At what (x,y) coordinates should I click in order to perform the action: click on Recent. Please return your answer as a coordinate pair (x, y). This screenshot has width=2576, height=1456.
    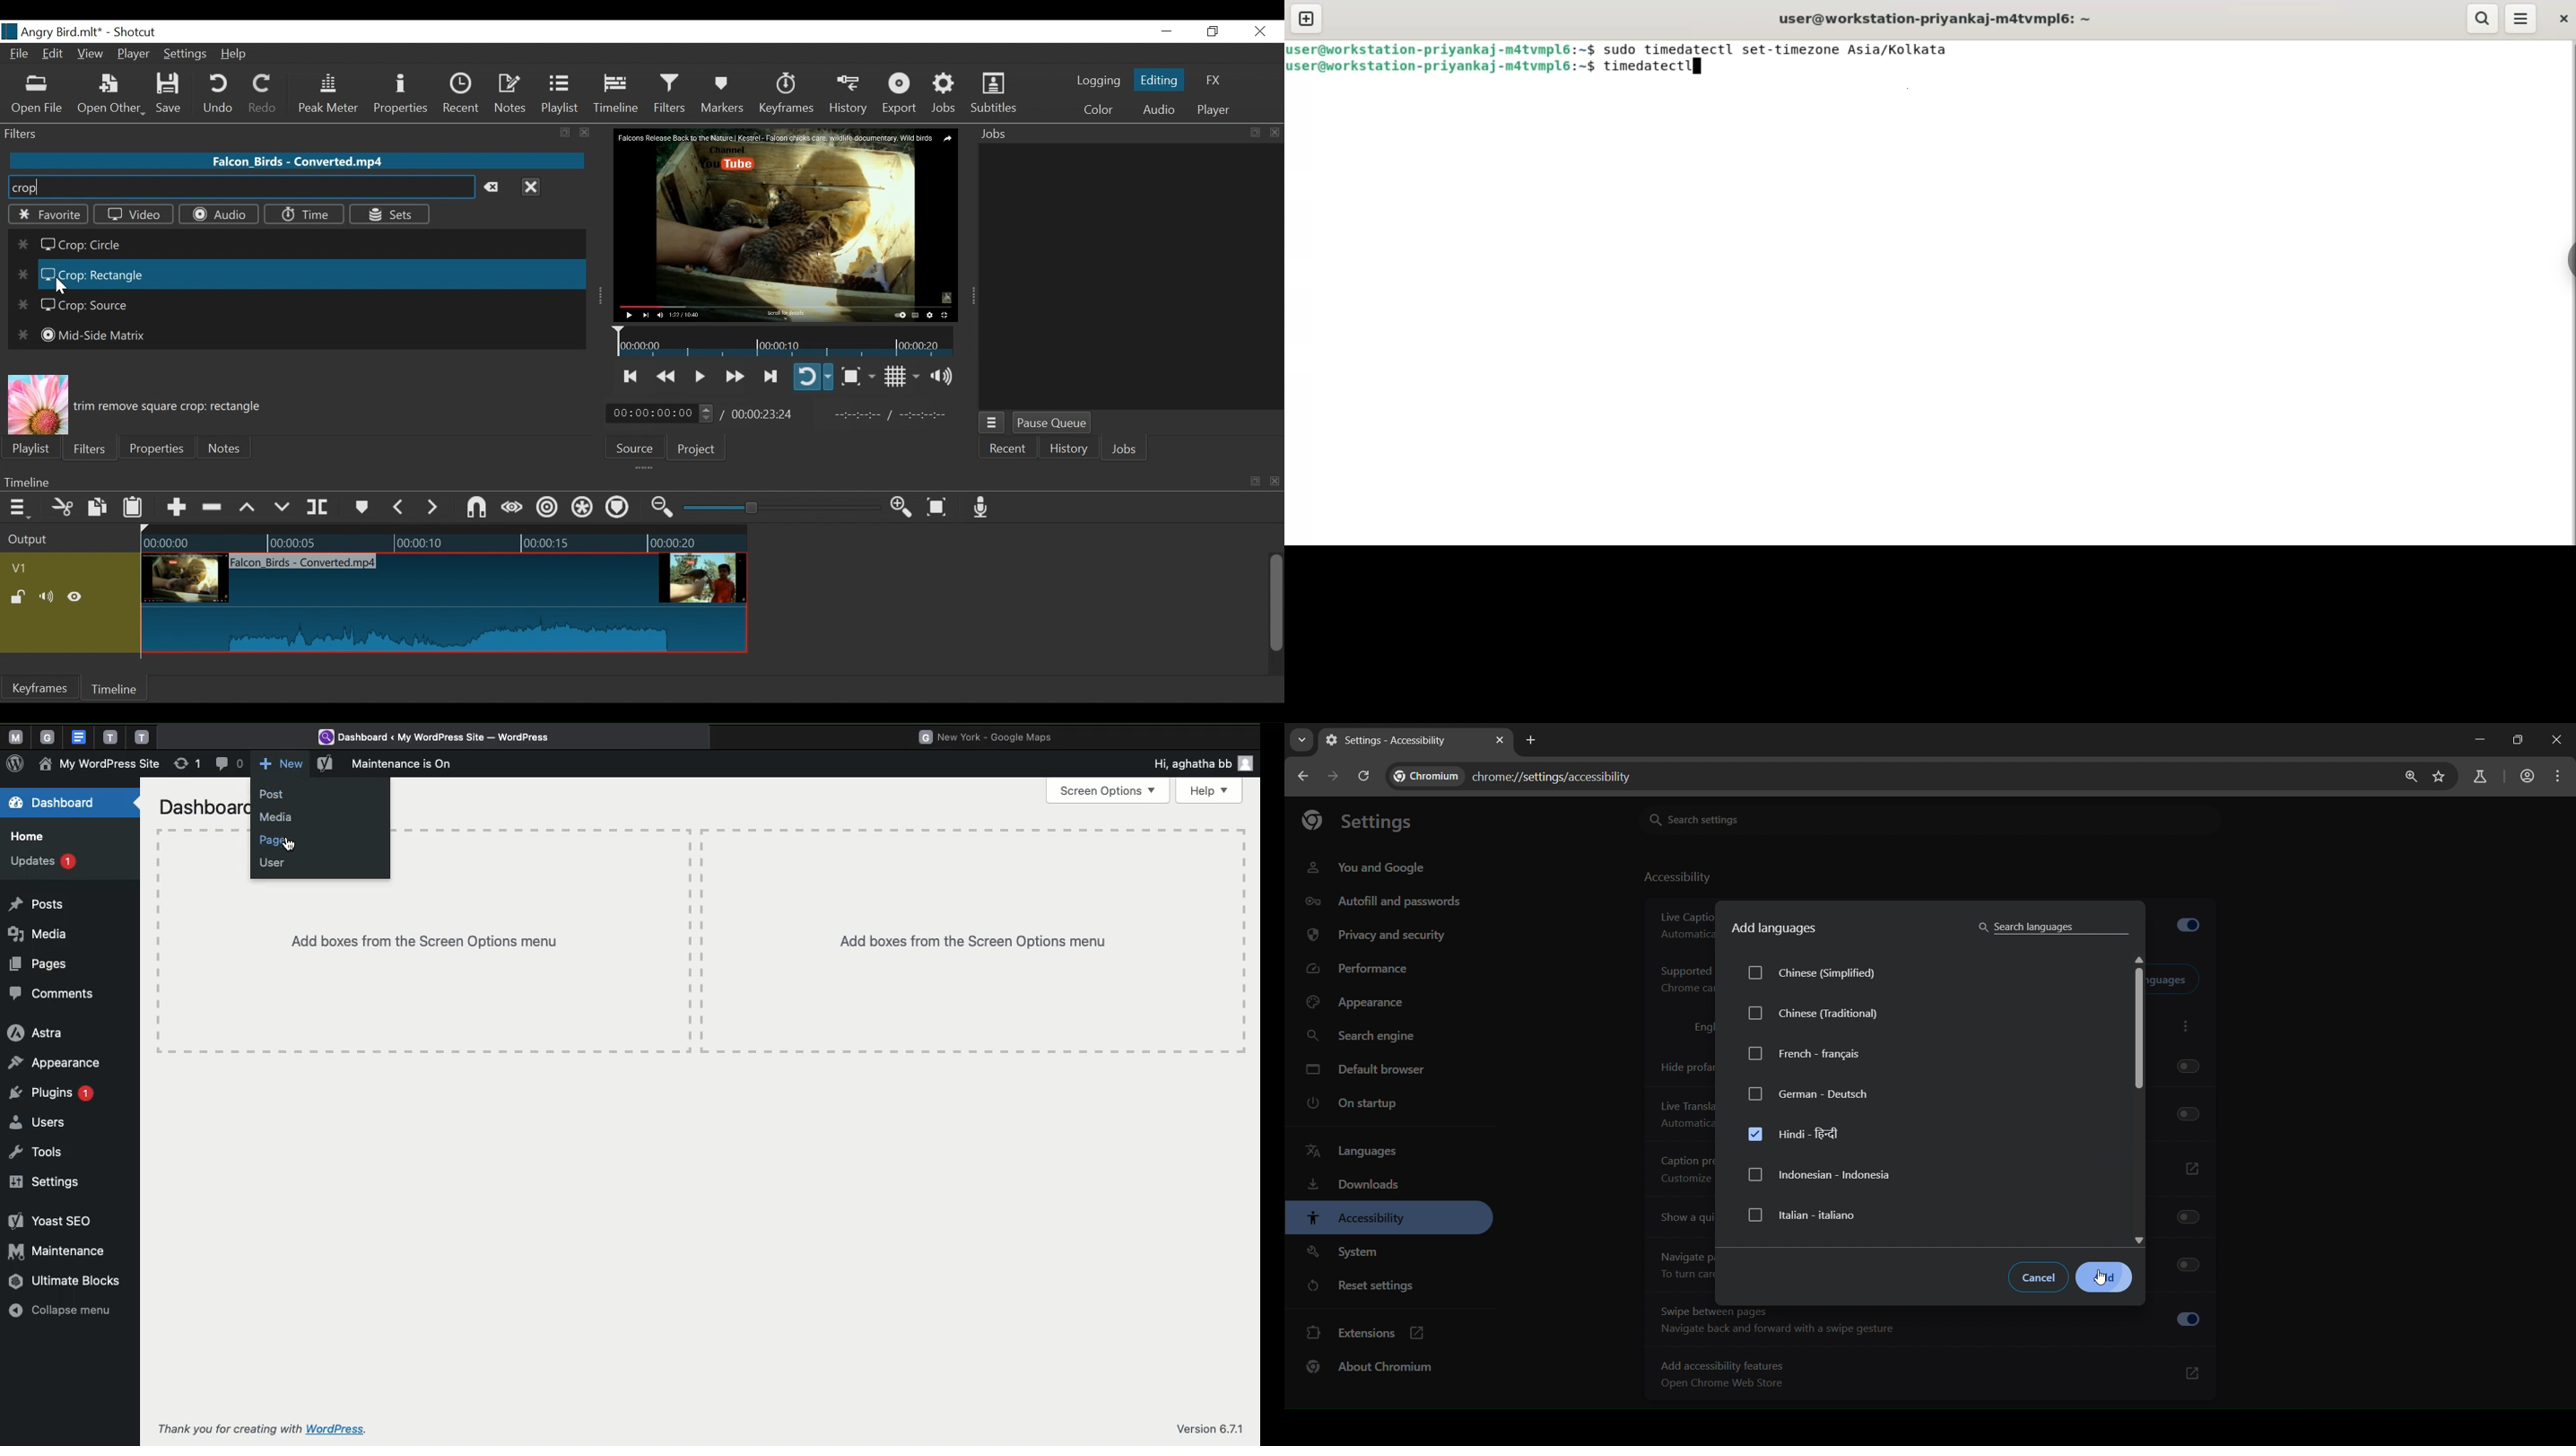
    Looking at the image, I should click on (1007, 451).